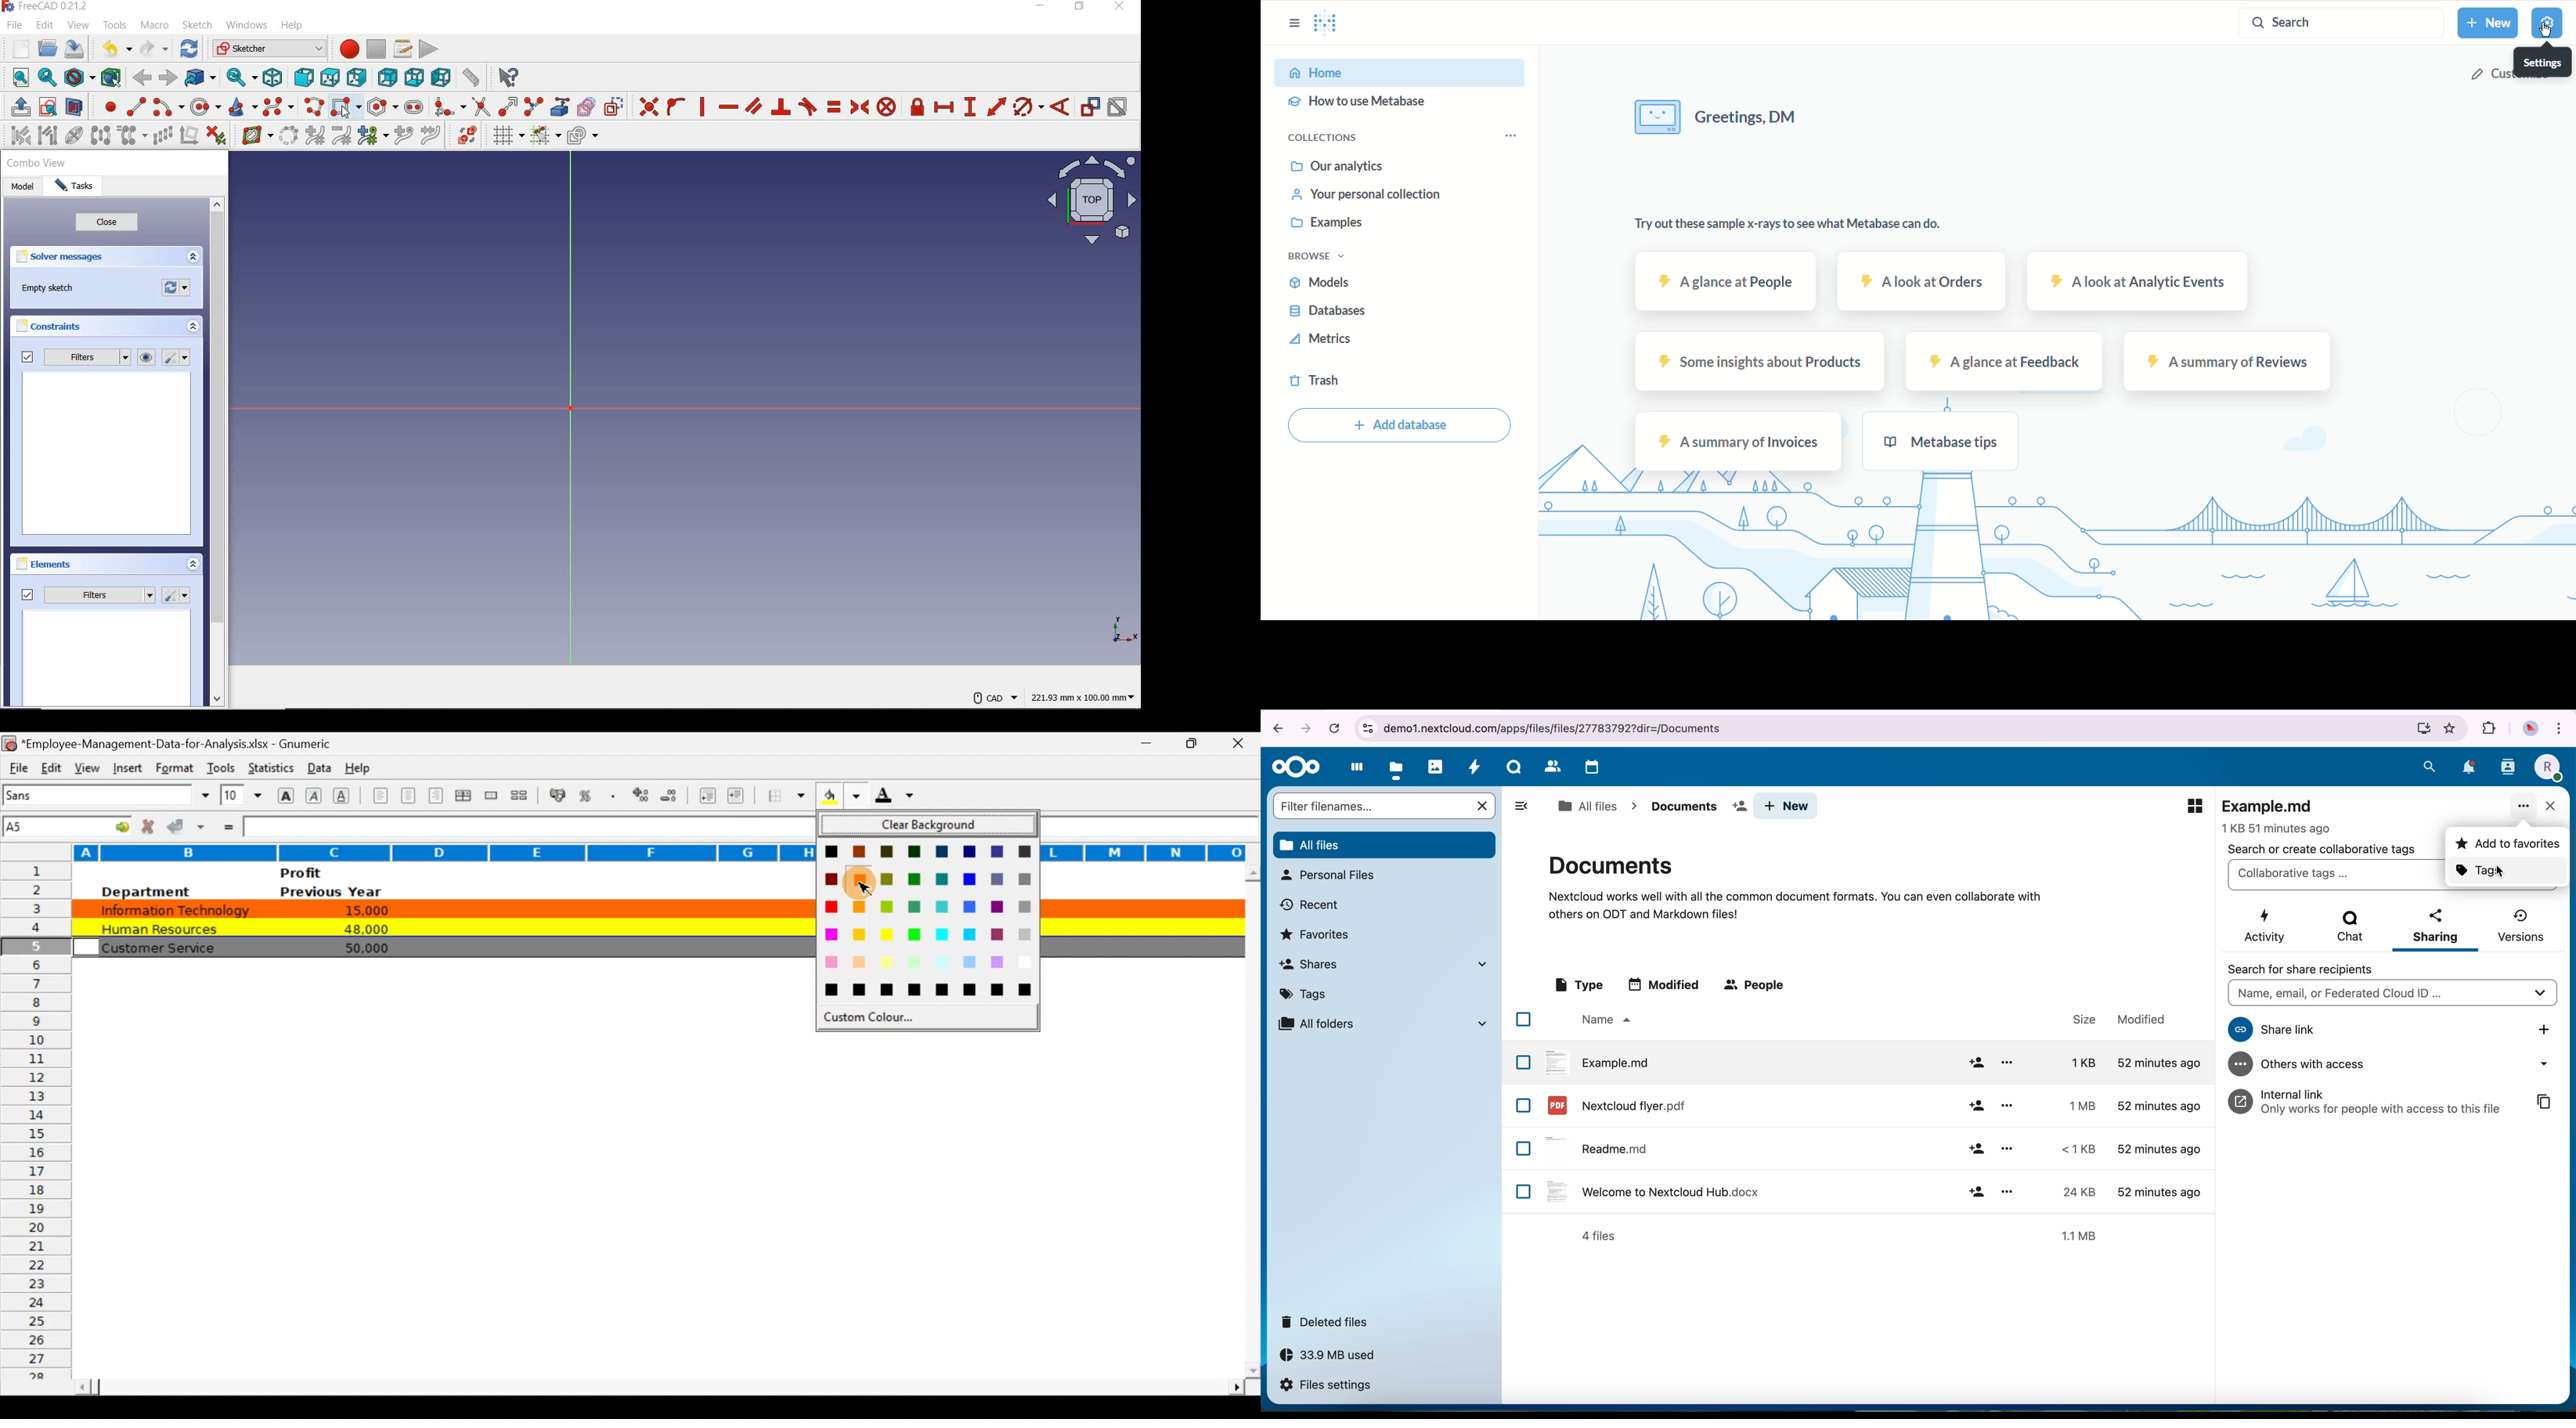 The image size is (2576, 1428). What do you see at coordinates (1975, 1063) in the screenshot?
I see `add` at bounding box center [1975, 1063].